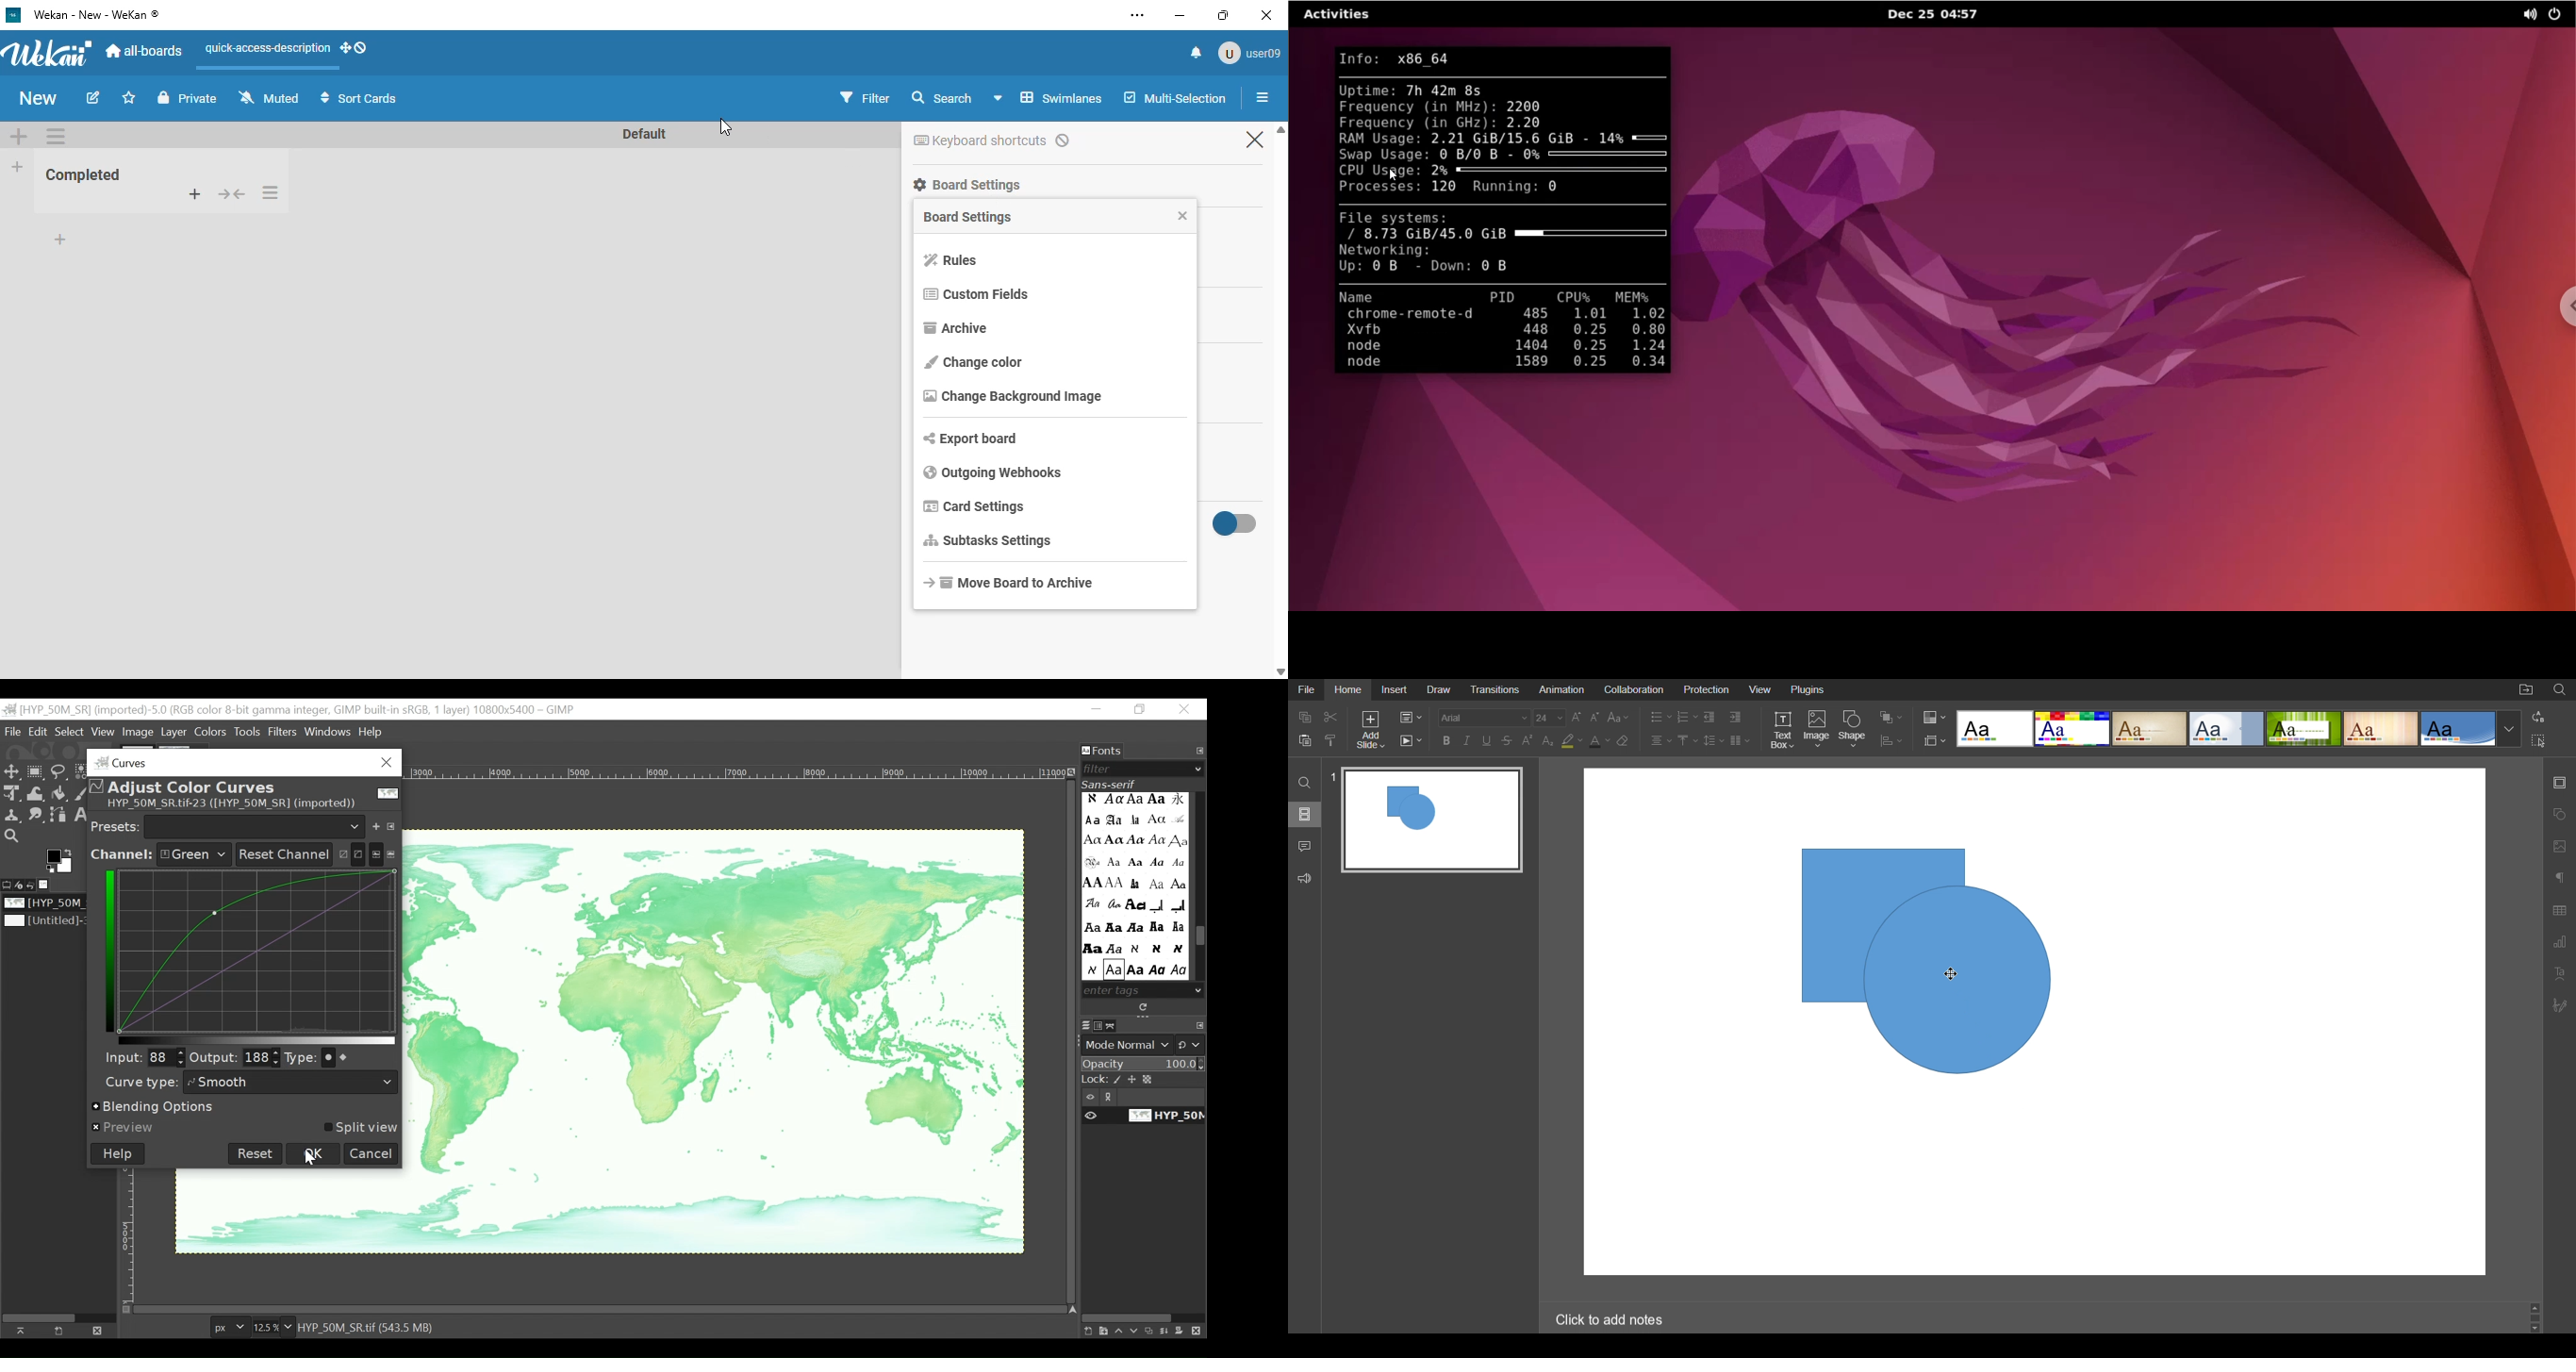  I want to click on Enter Tags, so click(1134, 886).